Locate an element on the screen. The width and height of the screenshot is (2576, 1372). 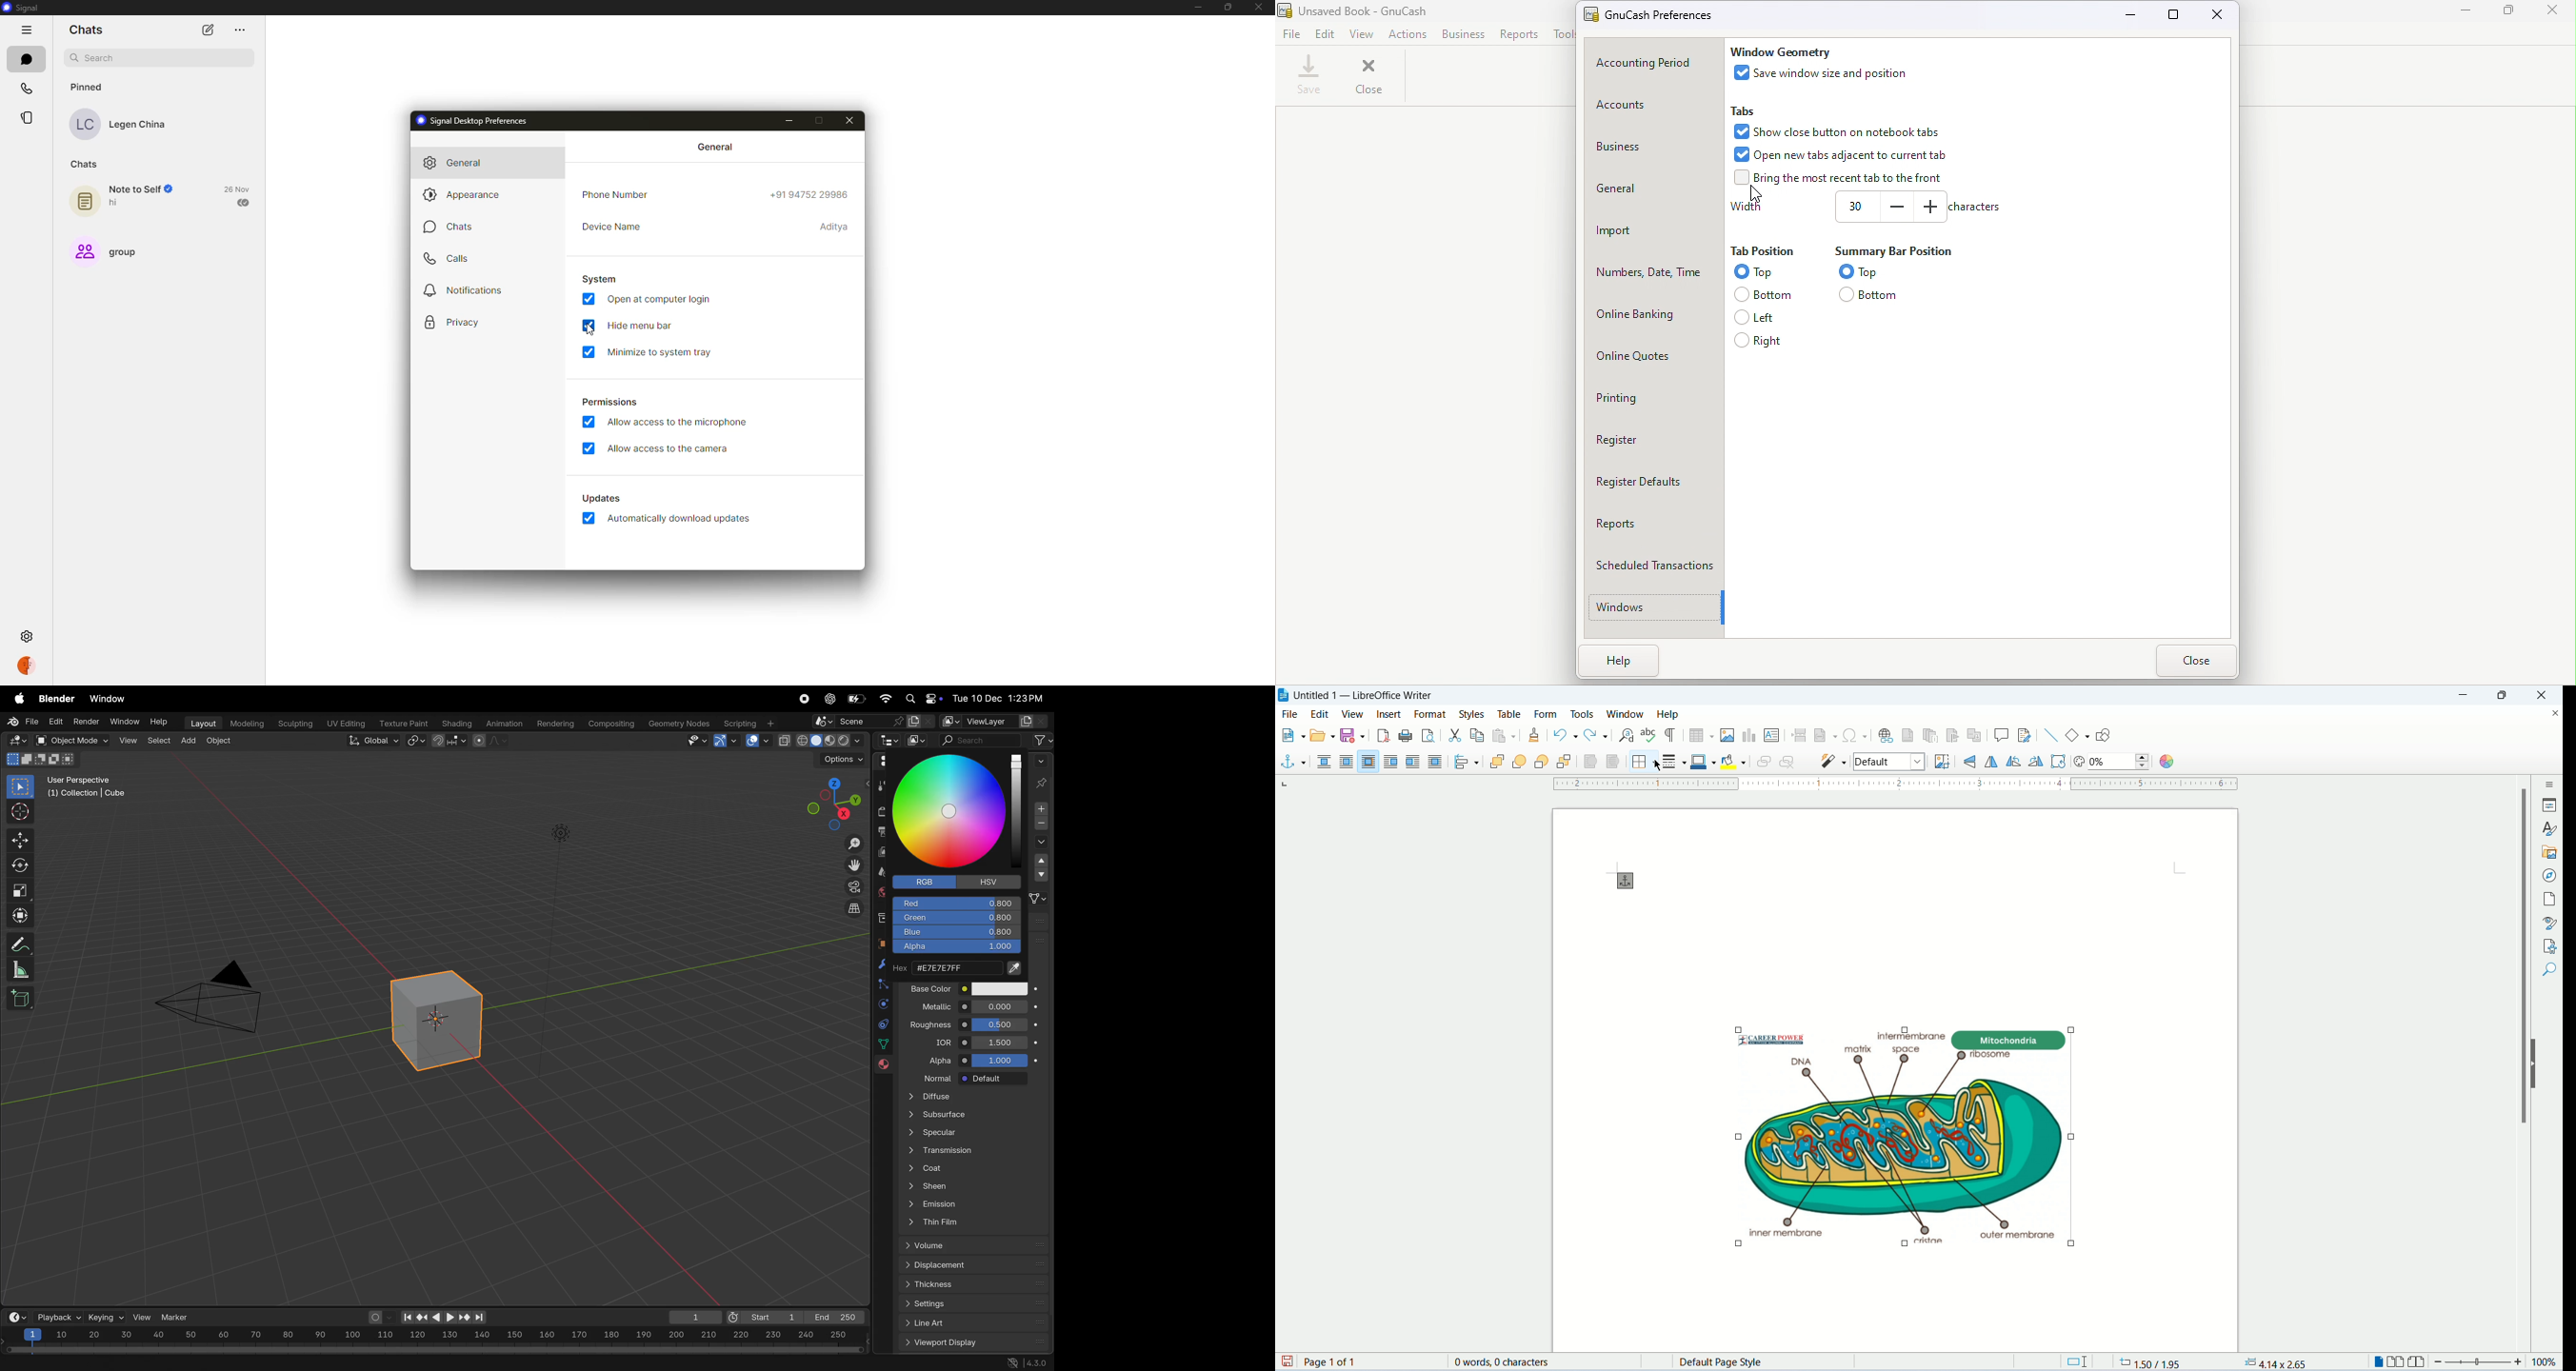
insert image is located at coordinates (1728, 735).